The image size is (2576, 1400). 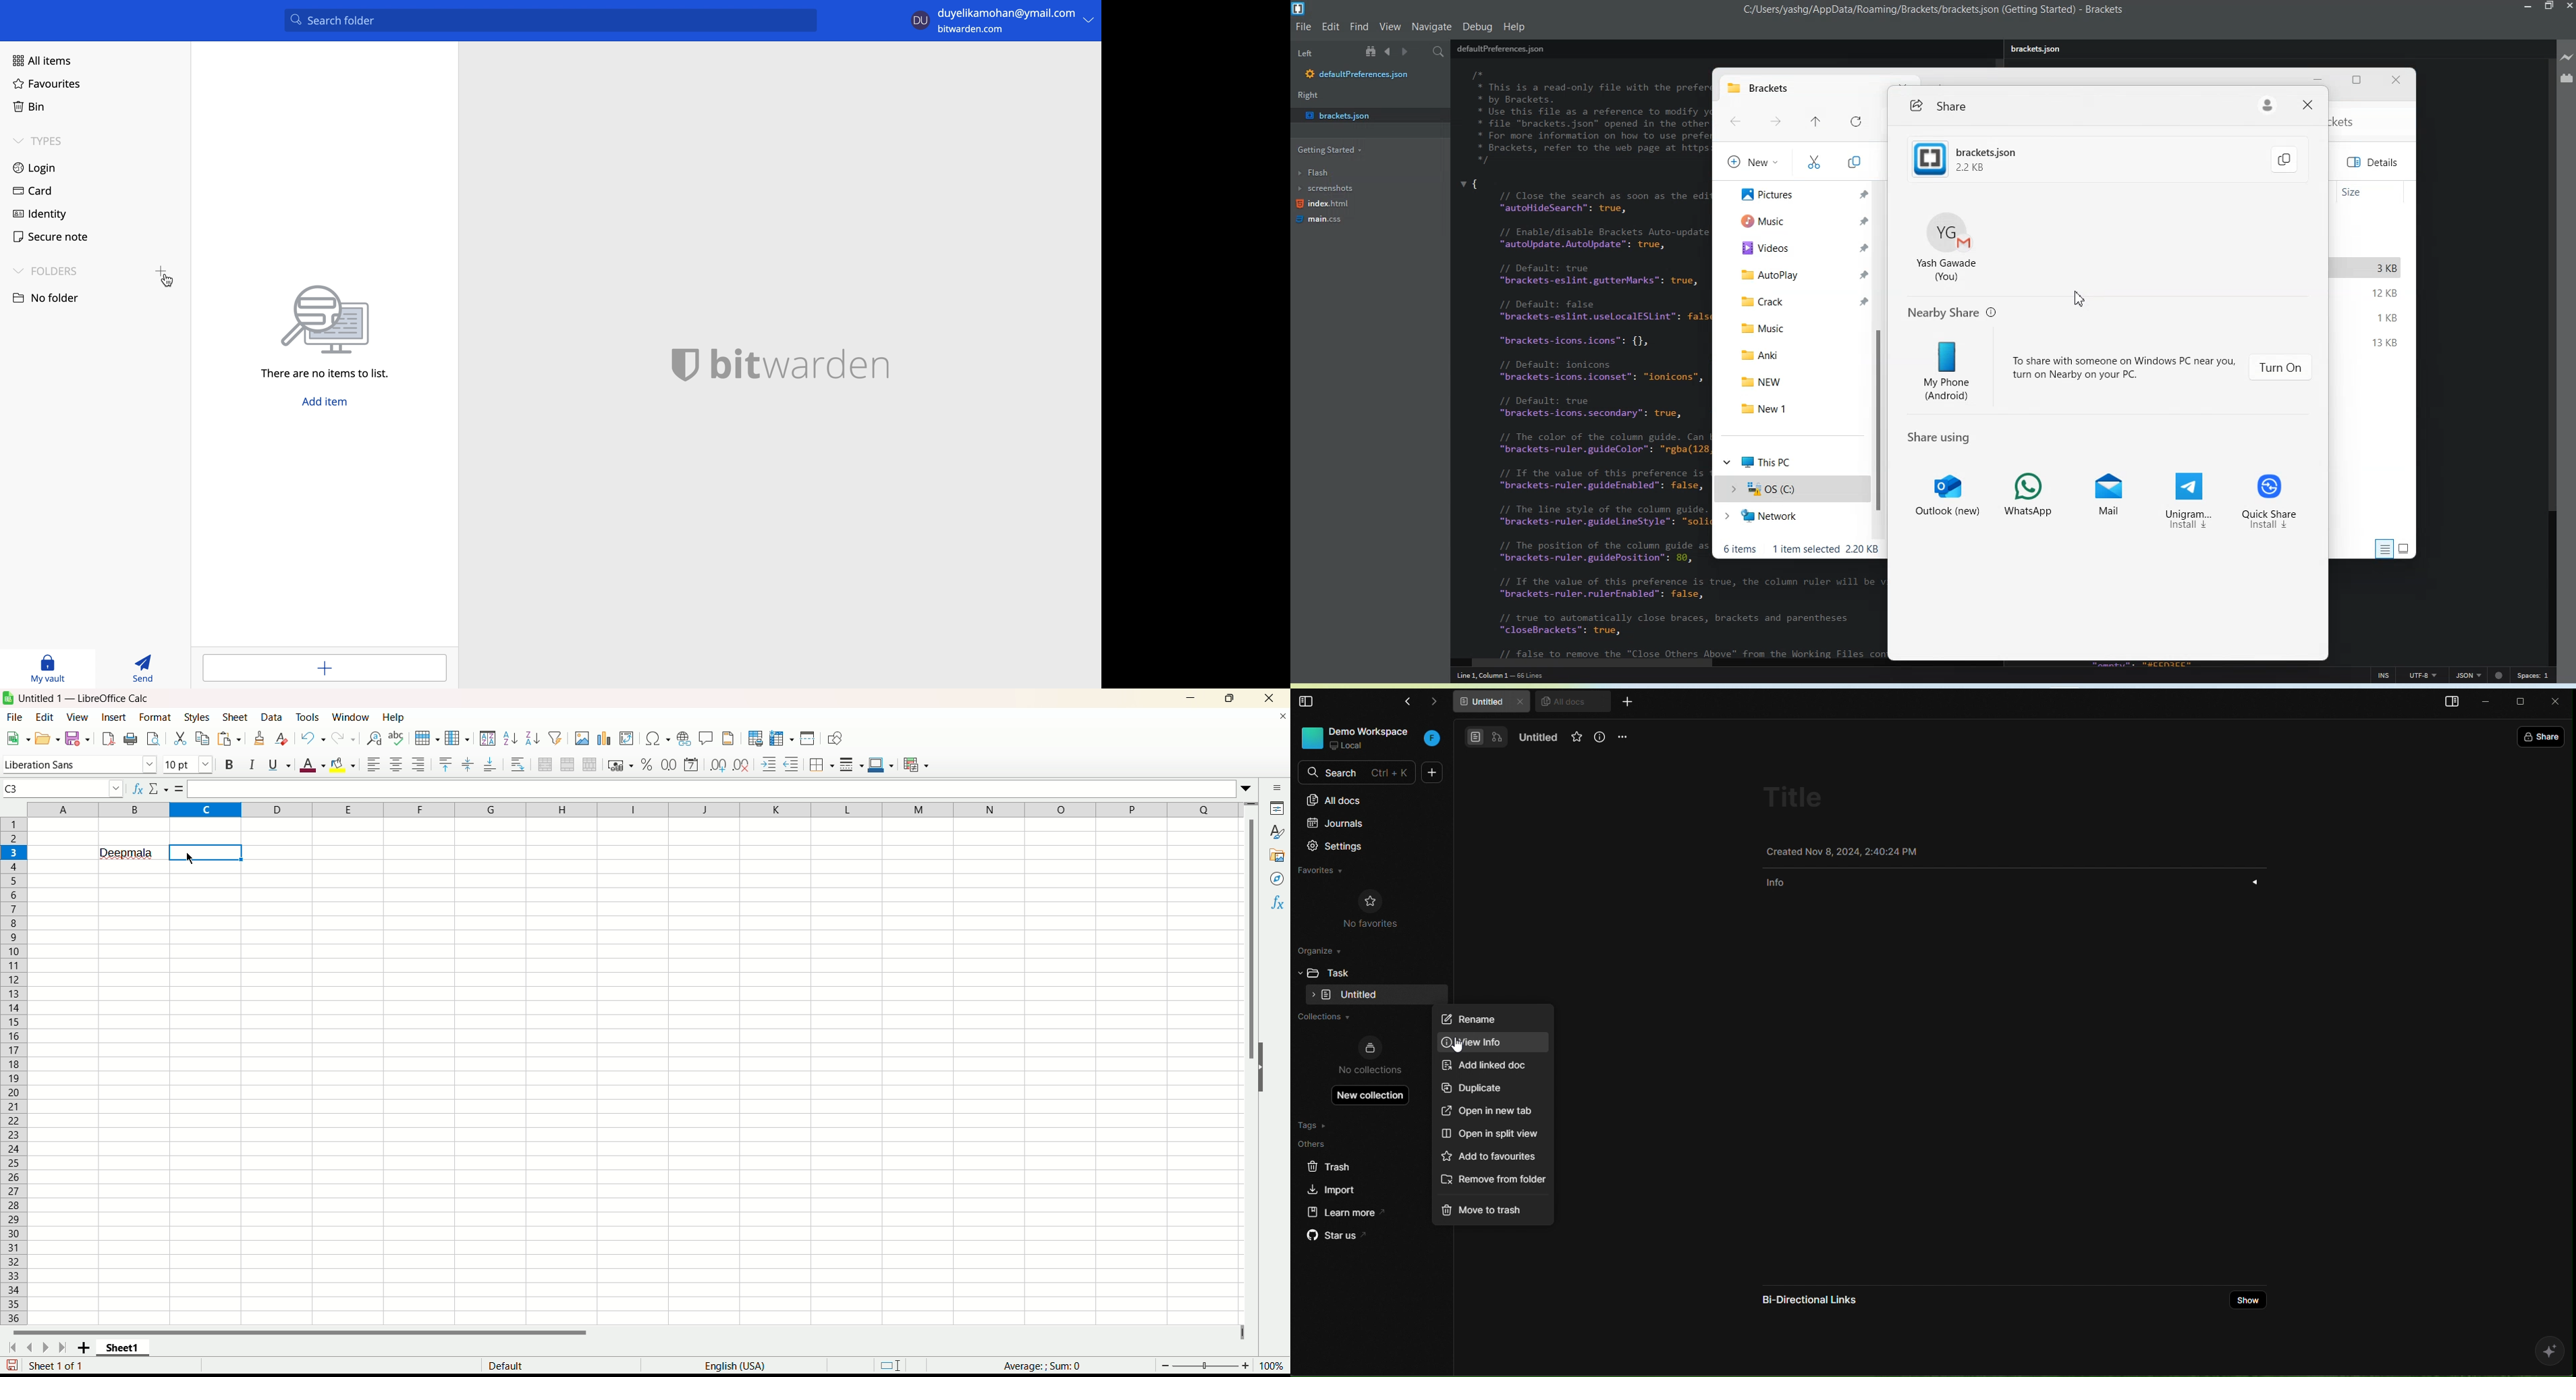 I want to click on Show draw fuctions, so click(x=836, y=739).